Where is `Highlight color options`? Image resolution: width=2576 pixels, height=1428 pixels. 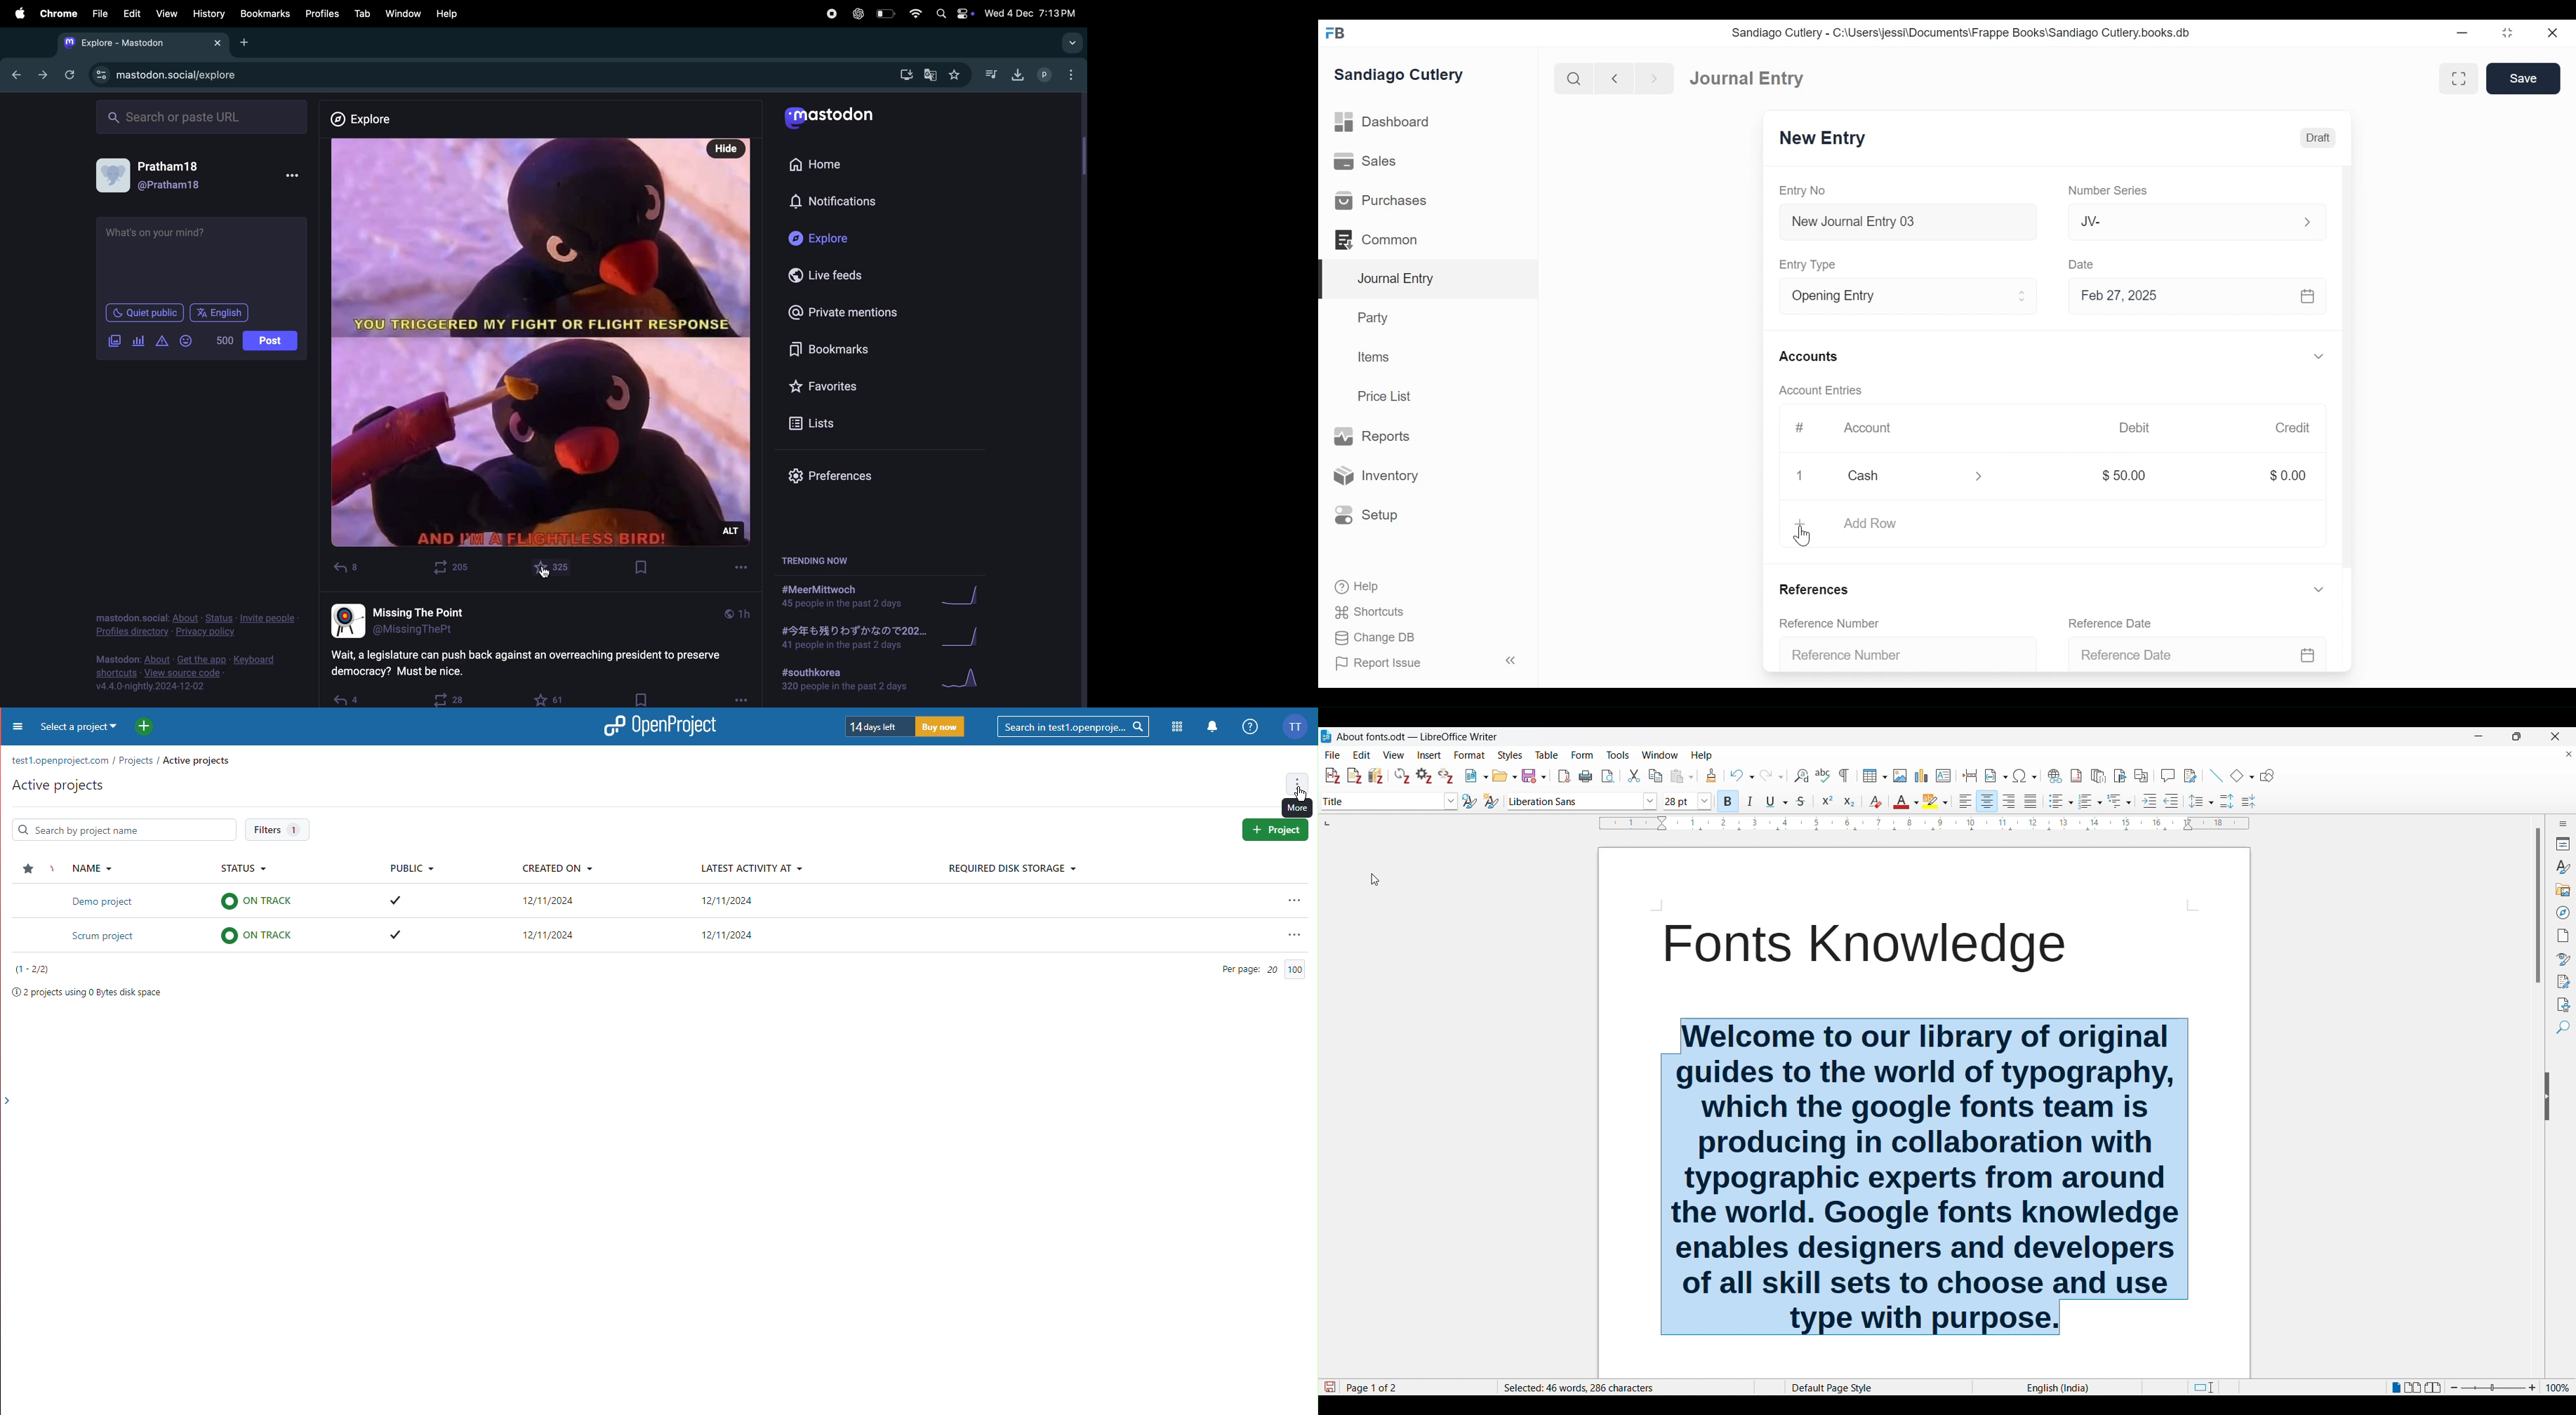
Highlight color options is located at coordinates (1935, 801).